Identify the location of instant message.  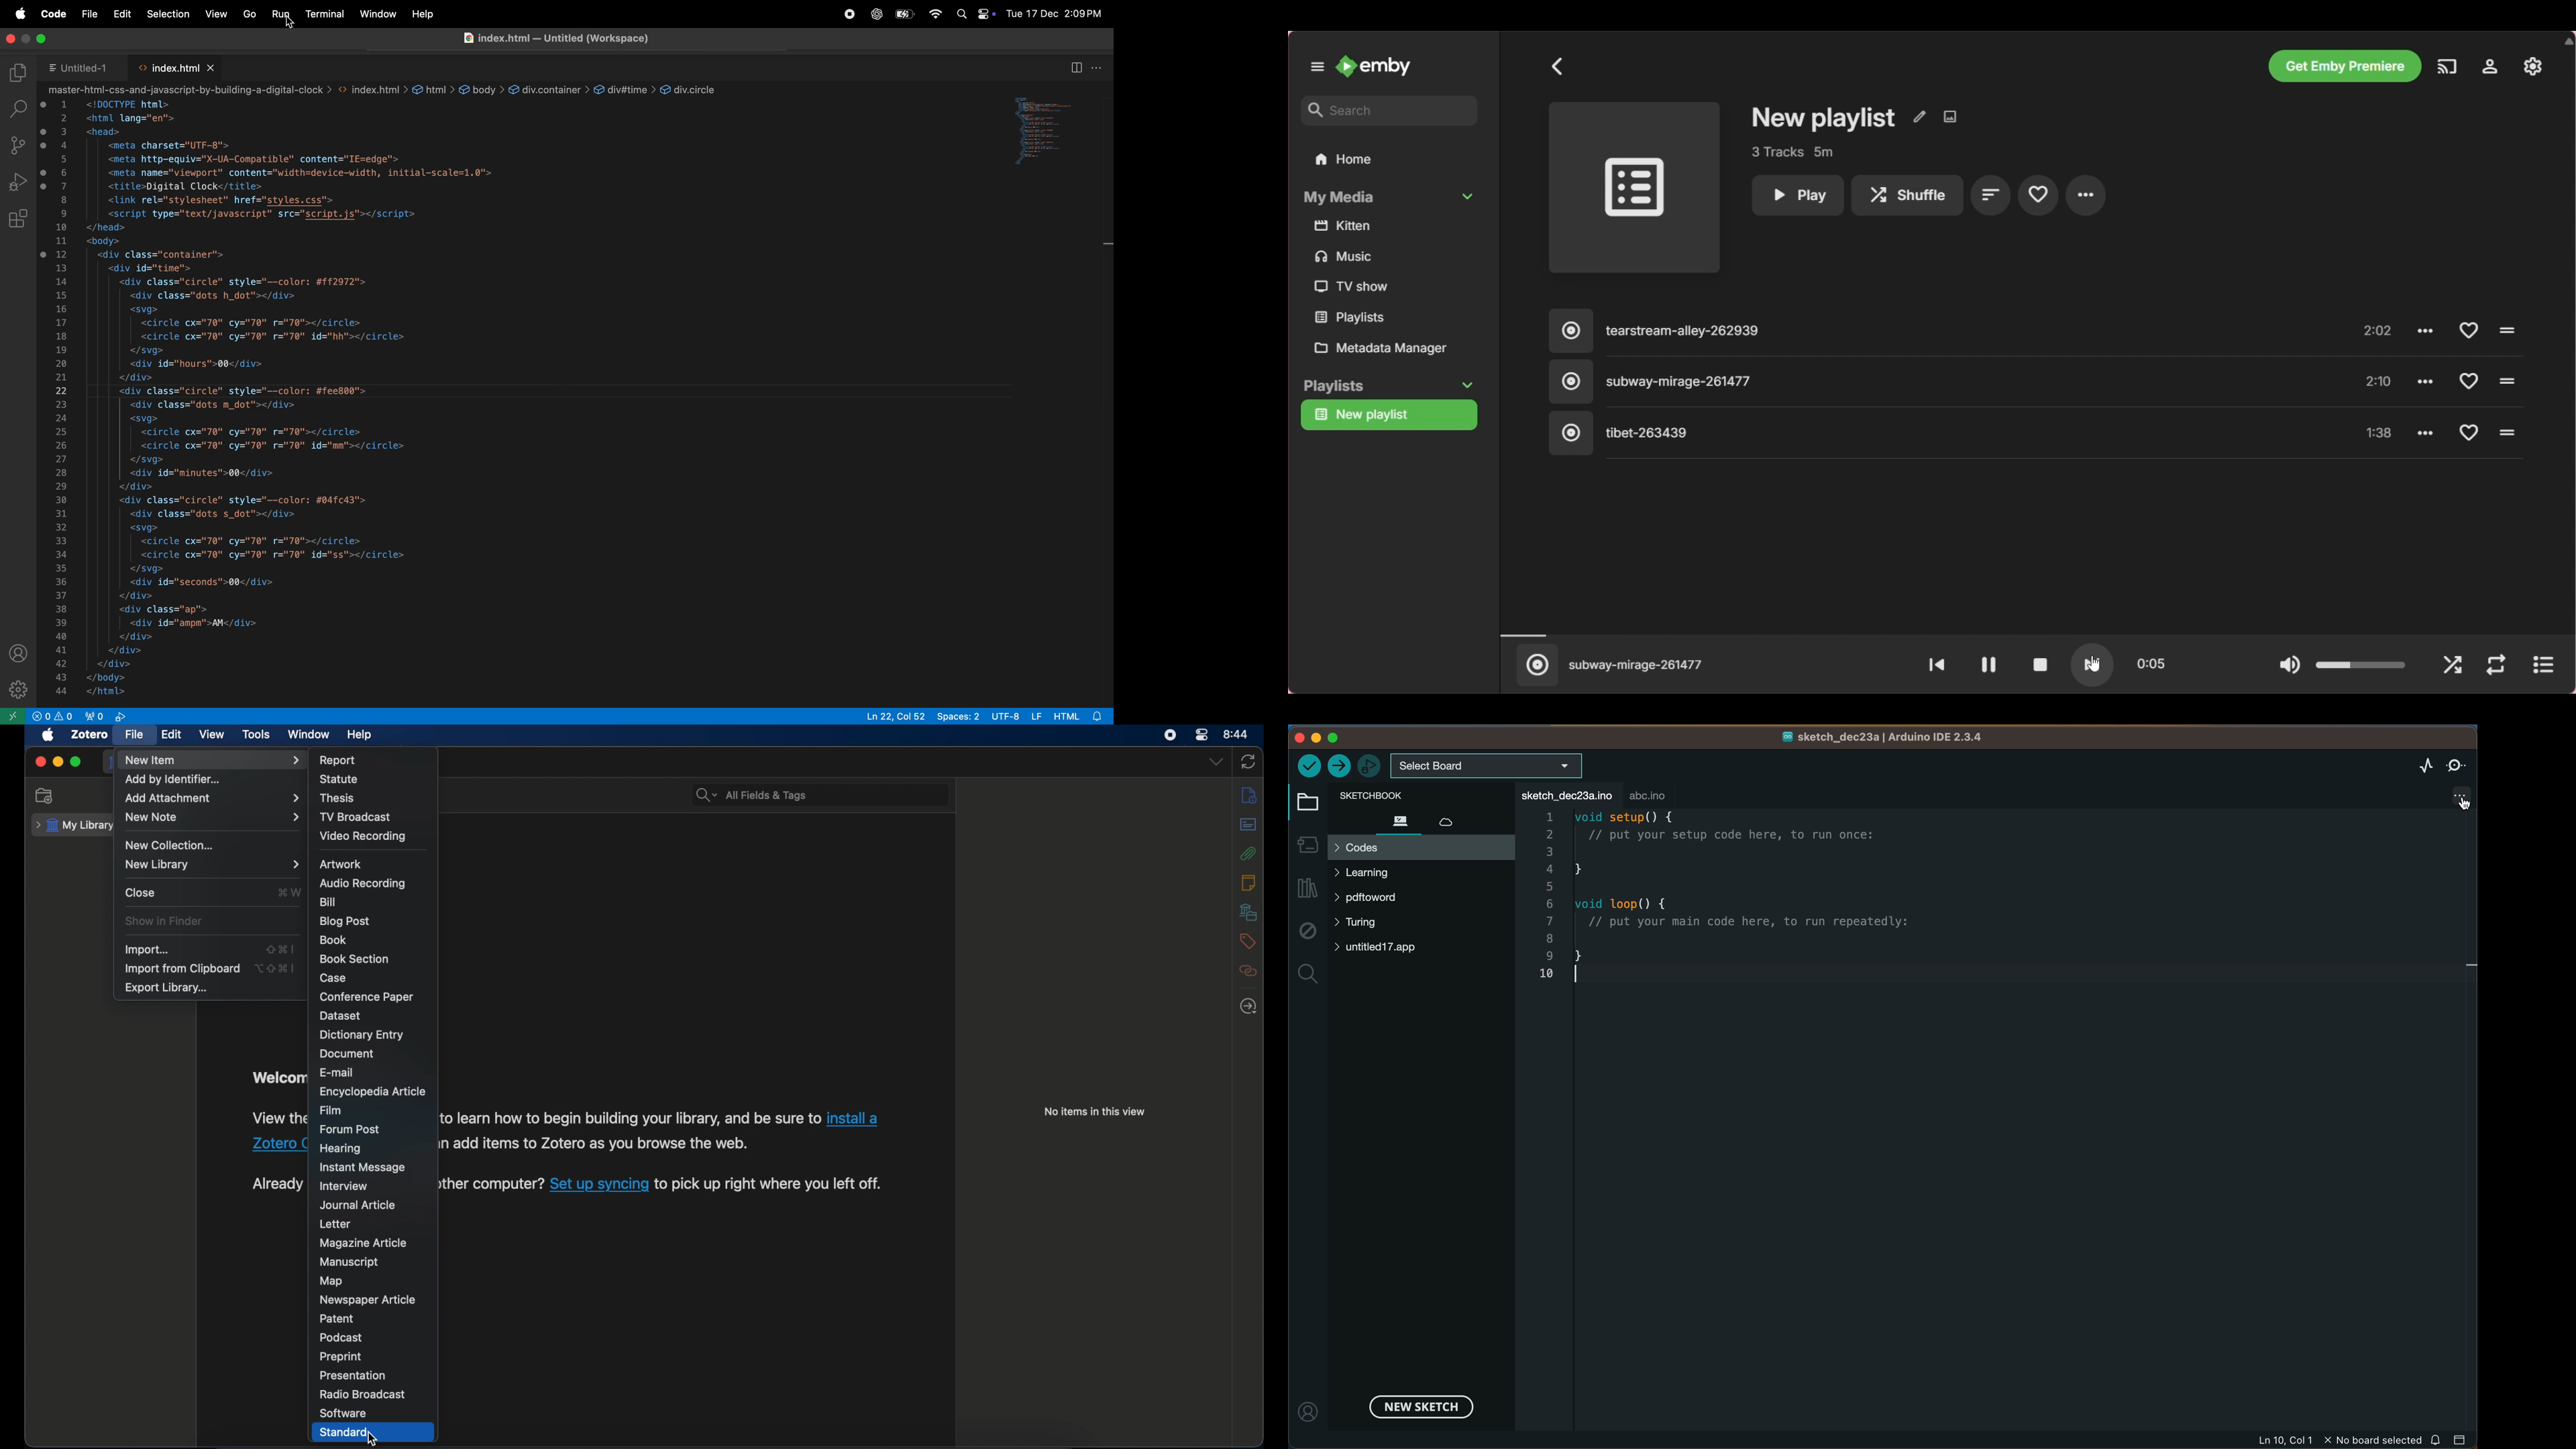
(361, 1168).